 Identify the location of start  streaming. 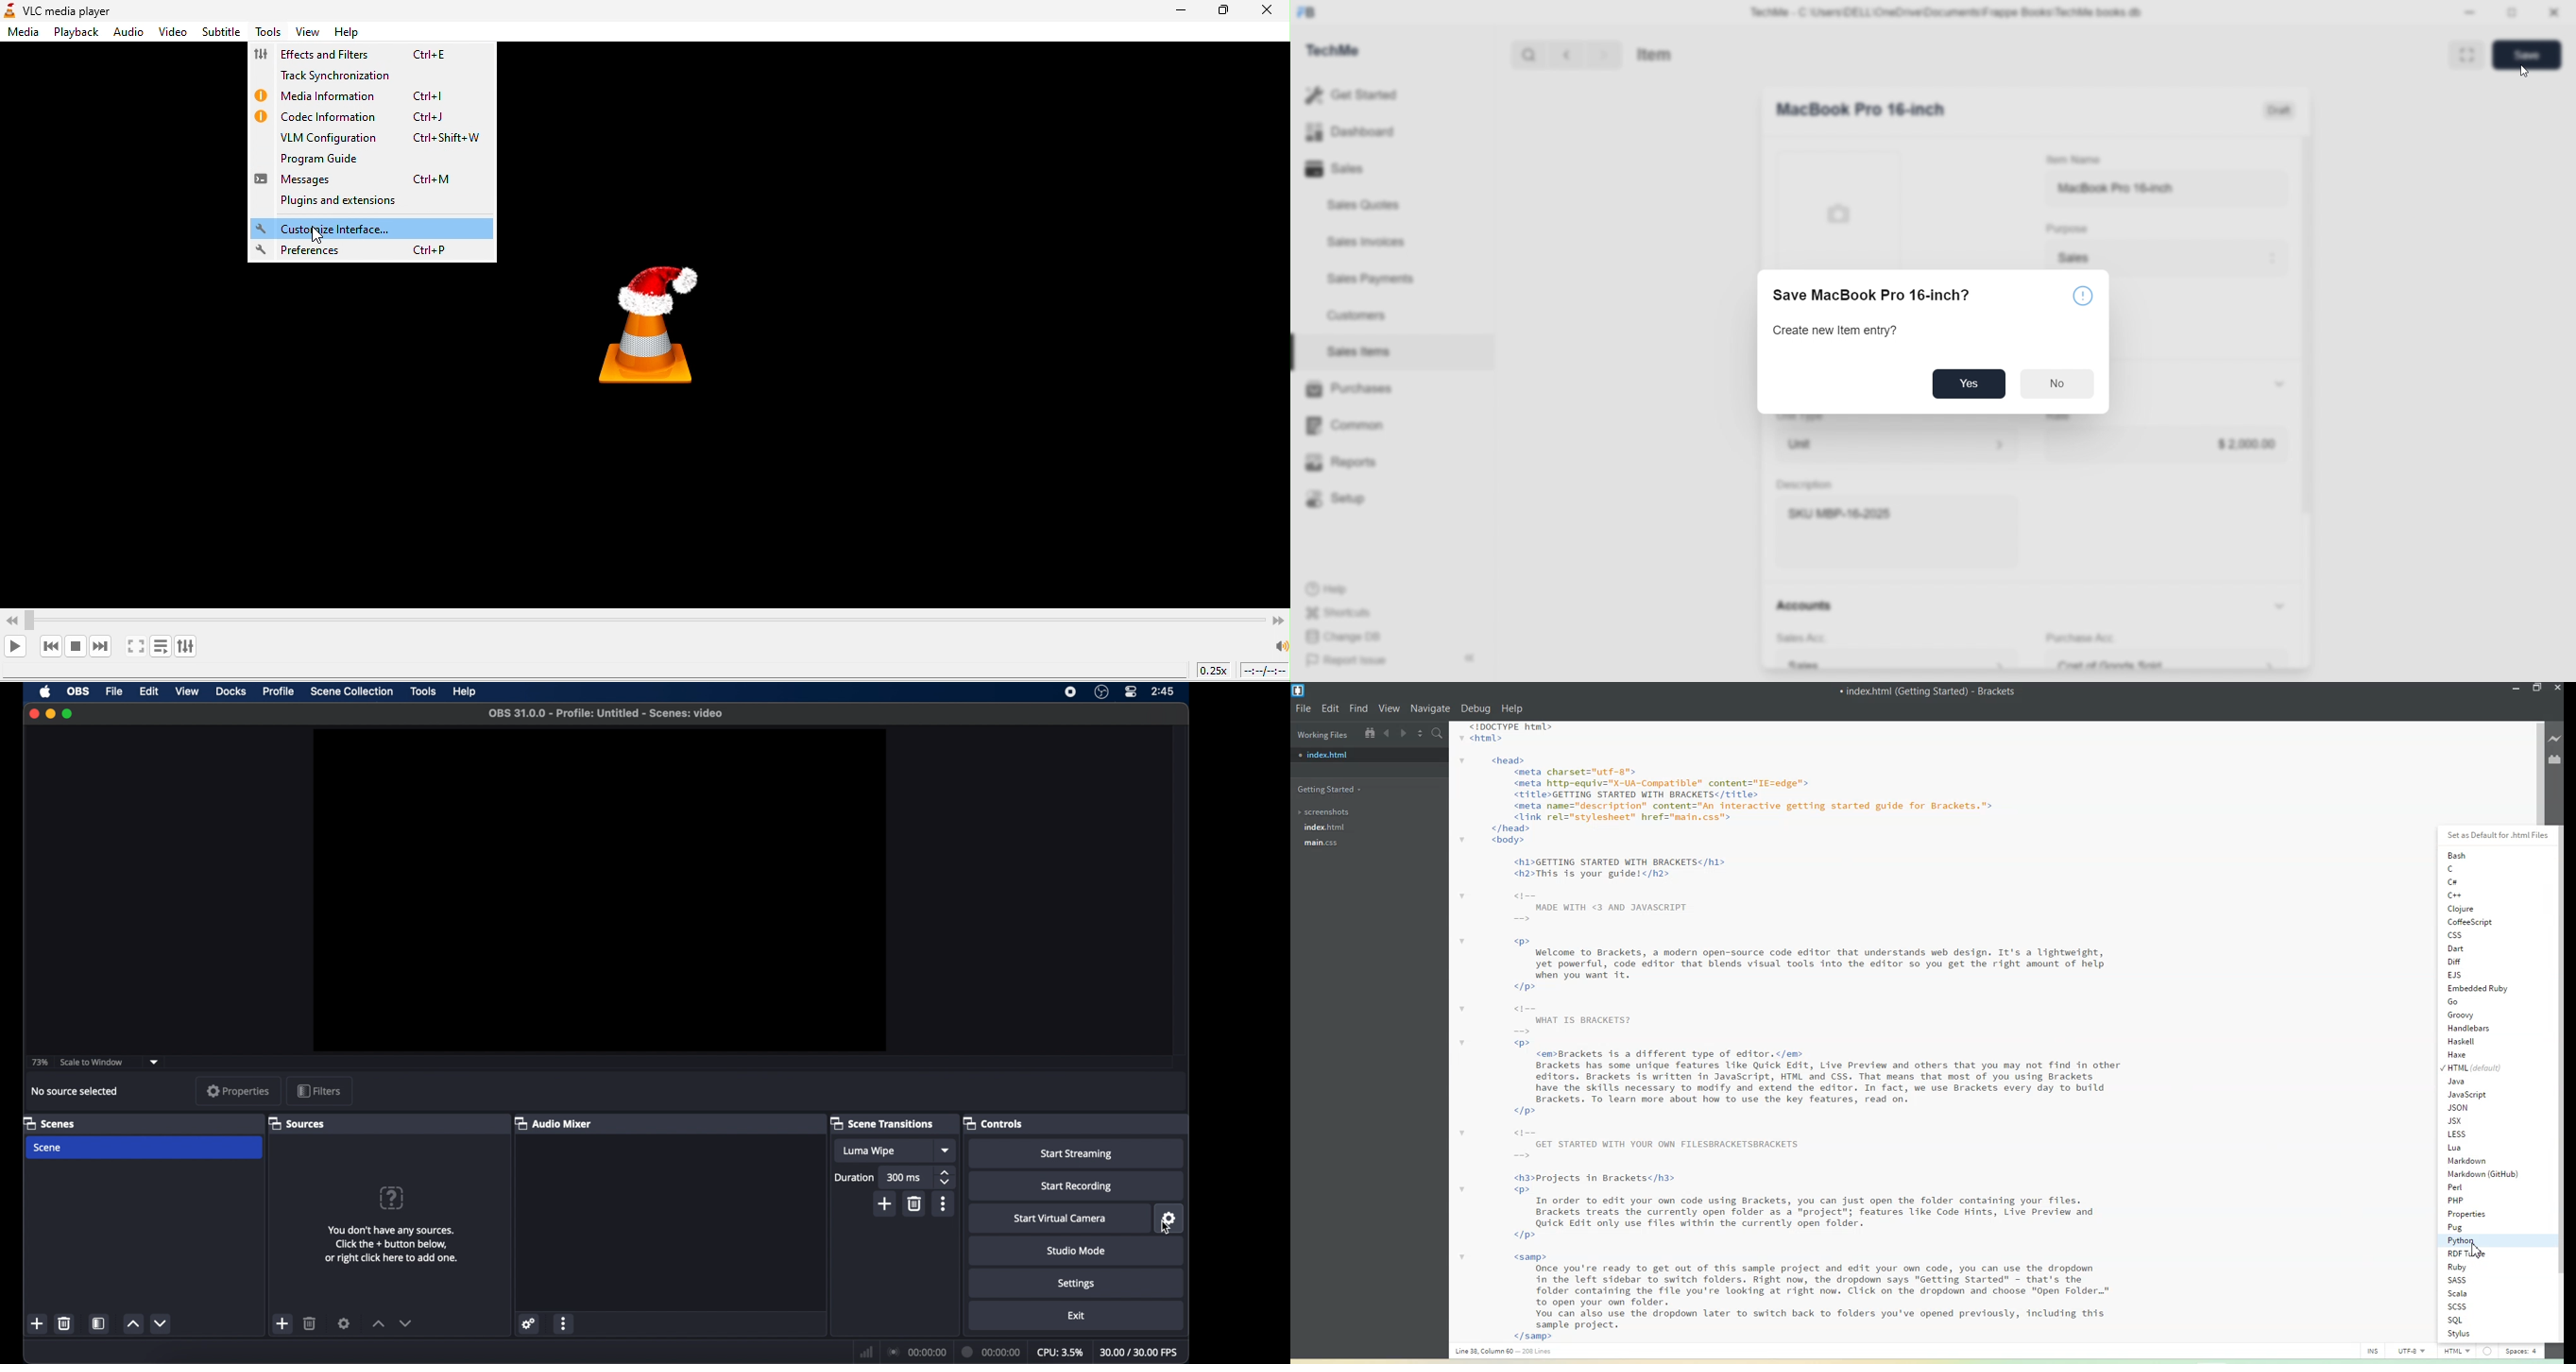
(1077, 1154).